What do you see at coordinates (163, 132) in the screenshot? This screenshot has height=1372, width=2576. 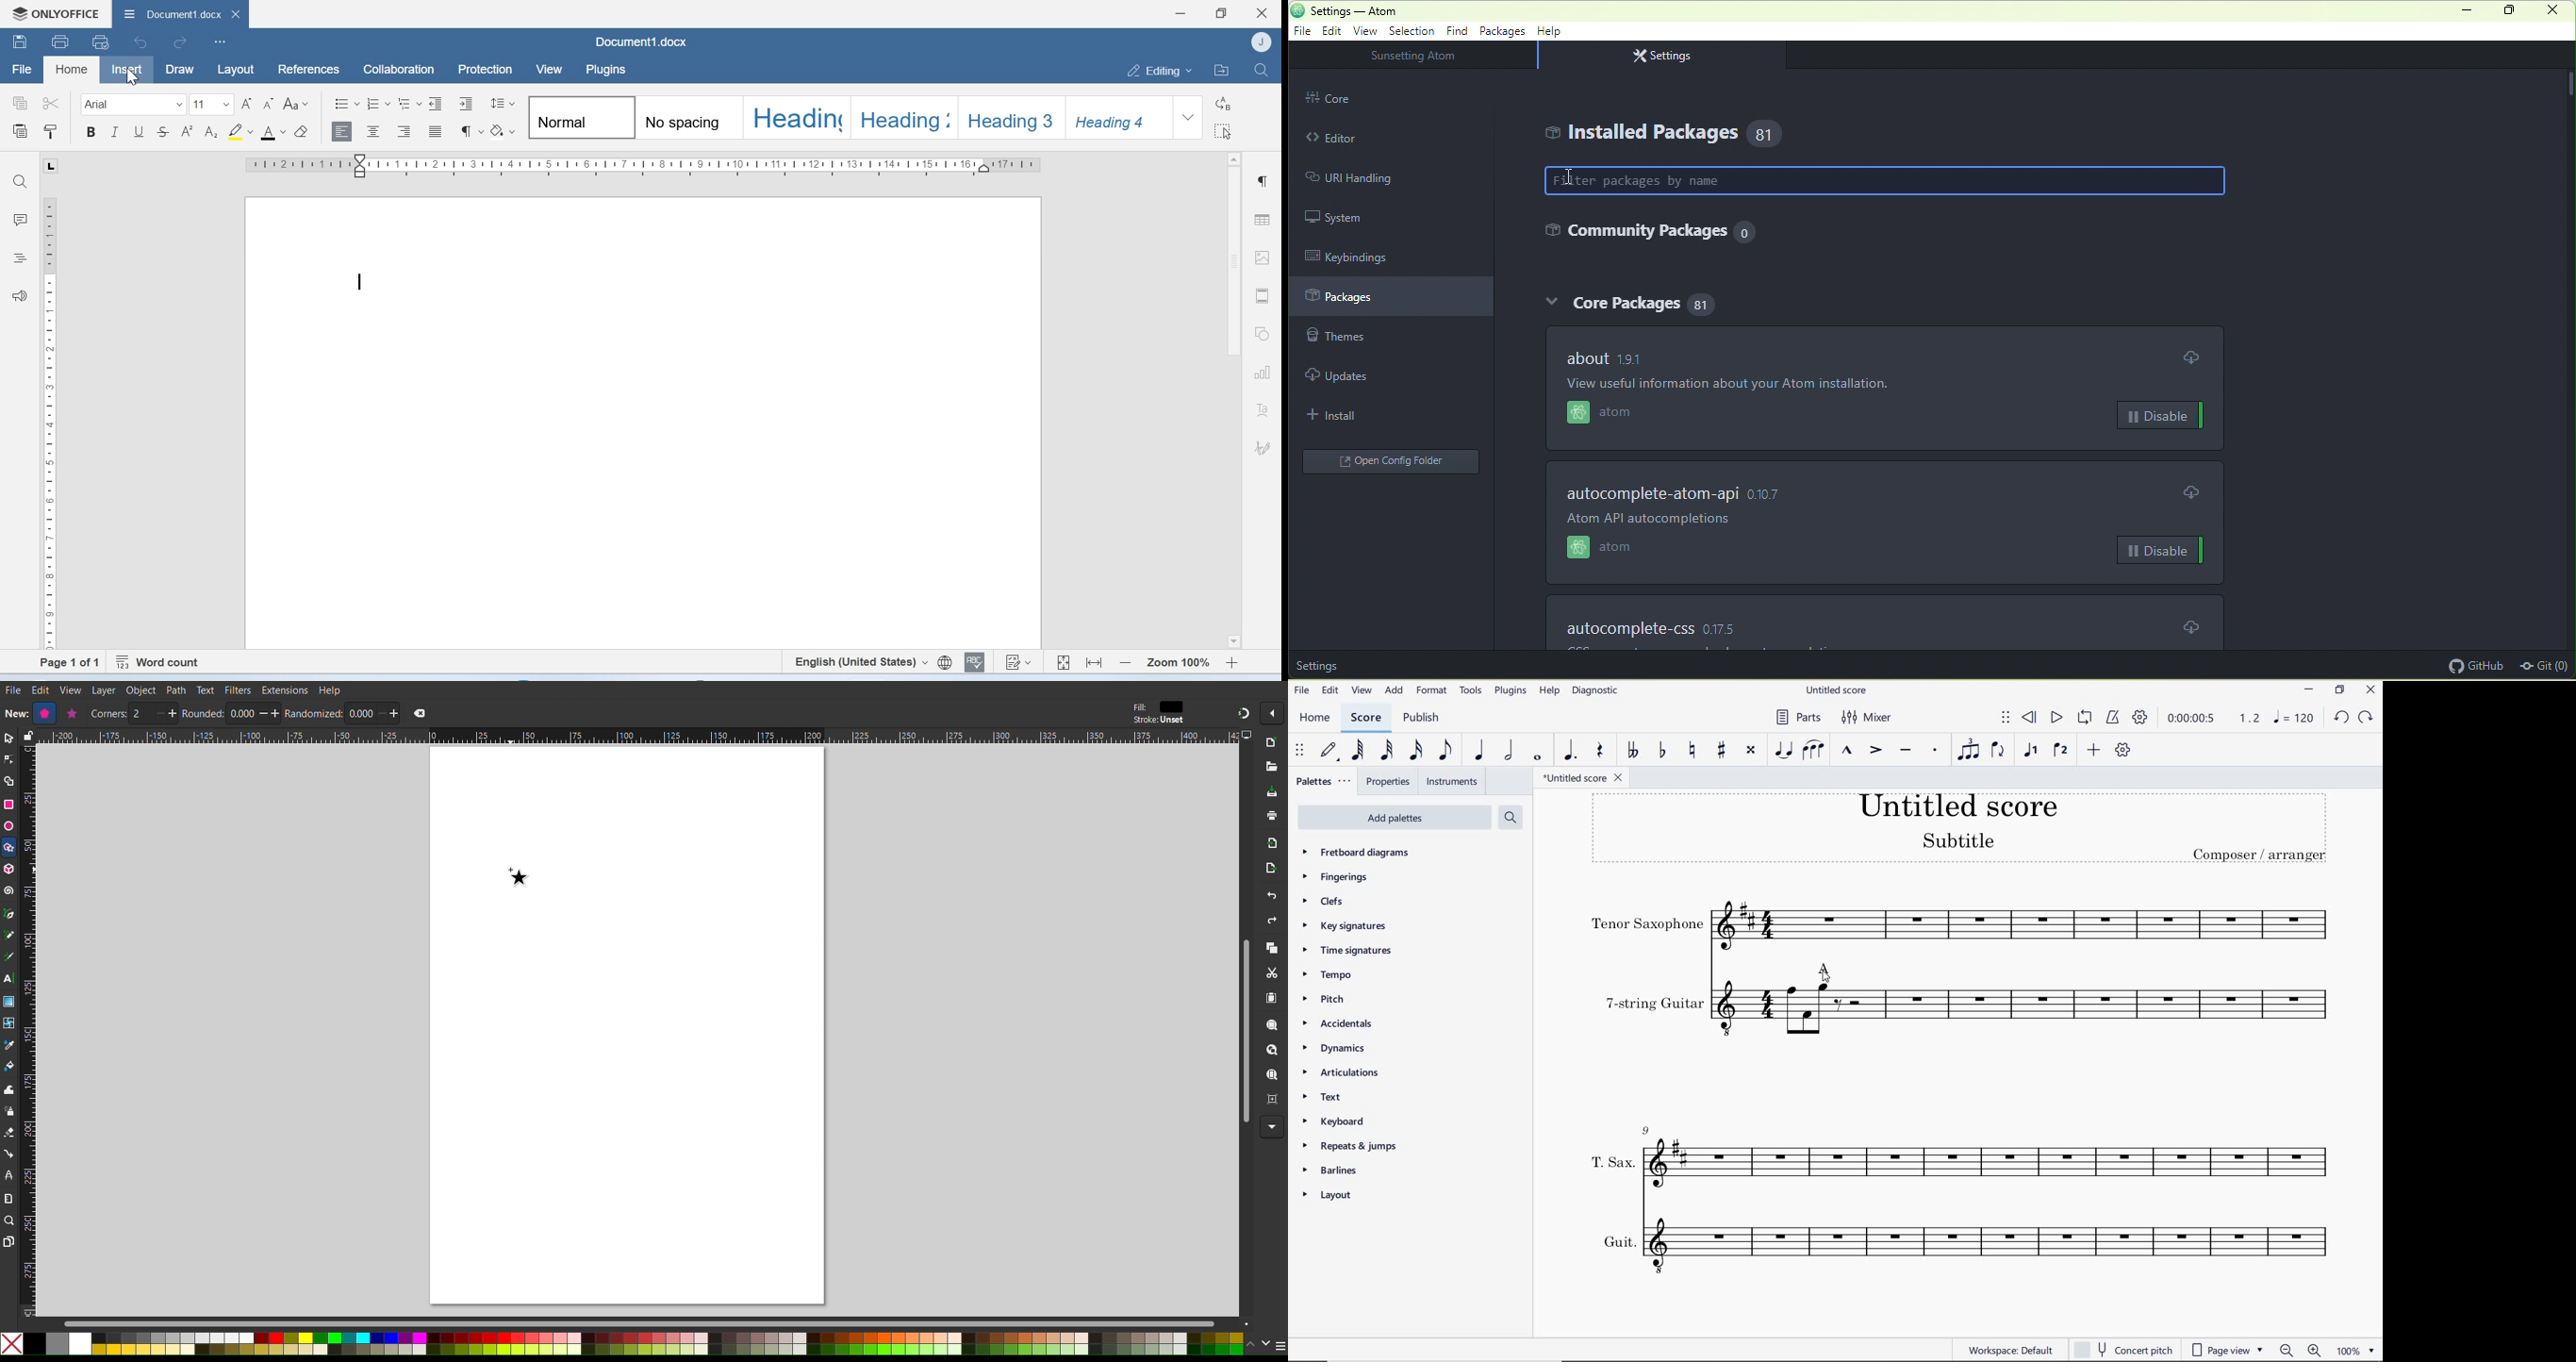 I see `Strikethrough` at bounding box center [163, 132].